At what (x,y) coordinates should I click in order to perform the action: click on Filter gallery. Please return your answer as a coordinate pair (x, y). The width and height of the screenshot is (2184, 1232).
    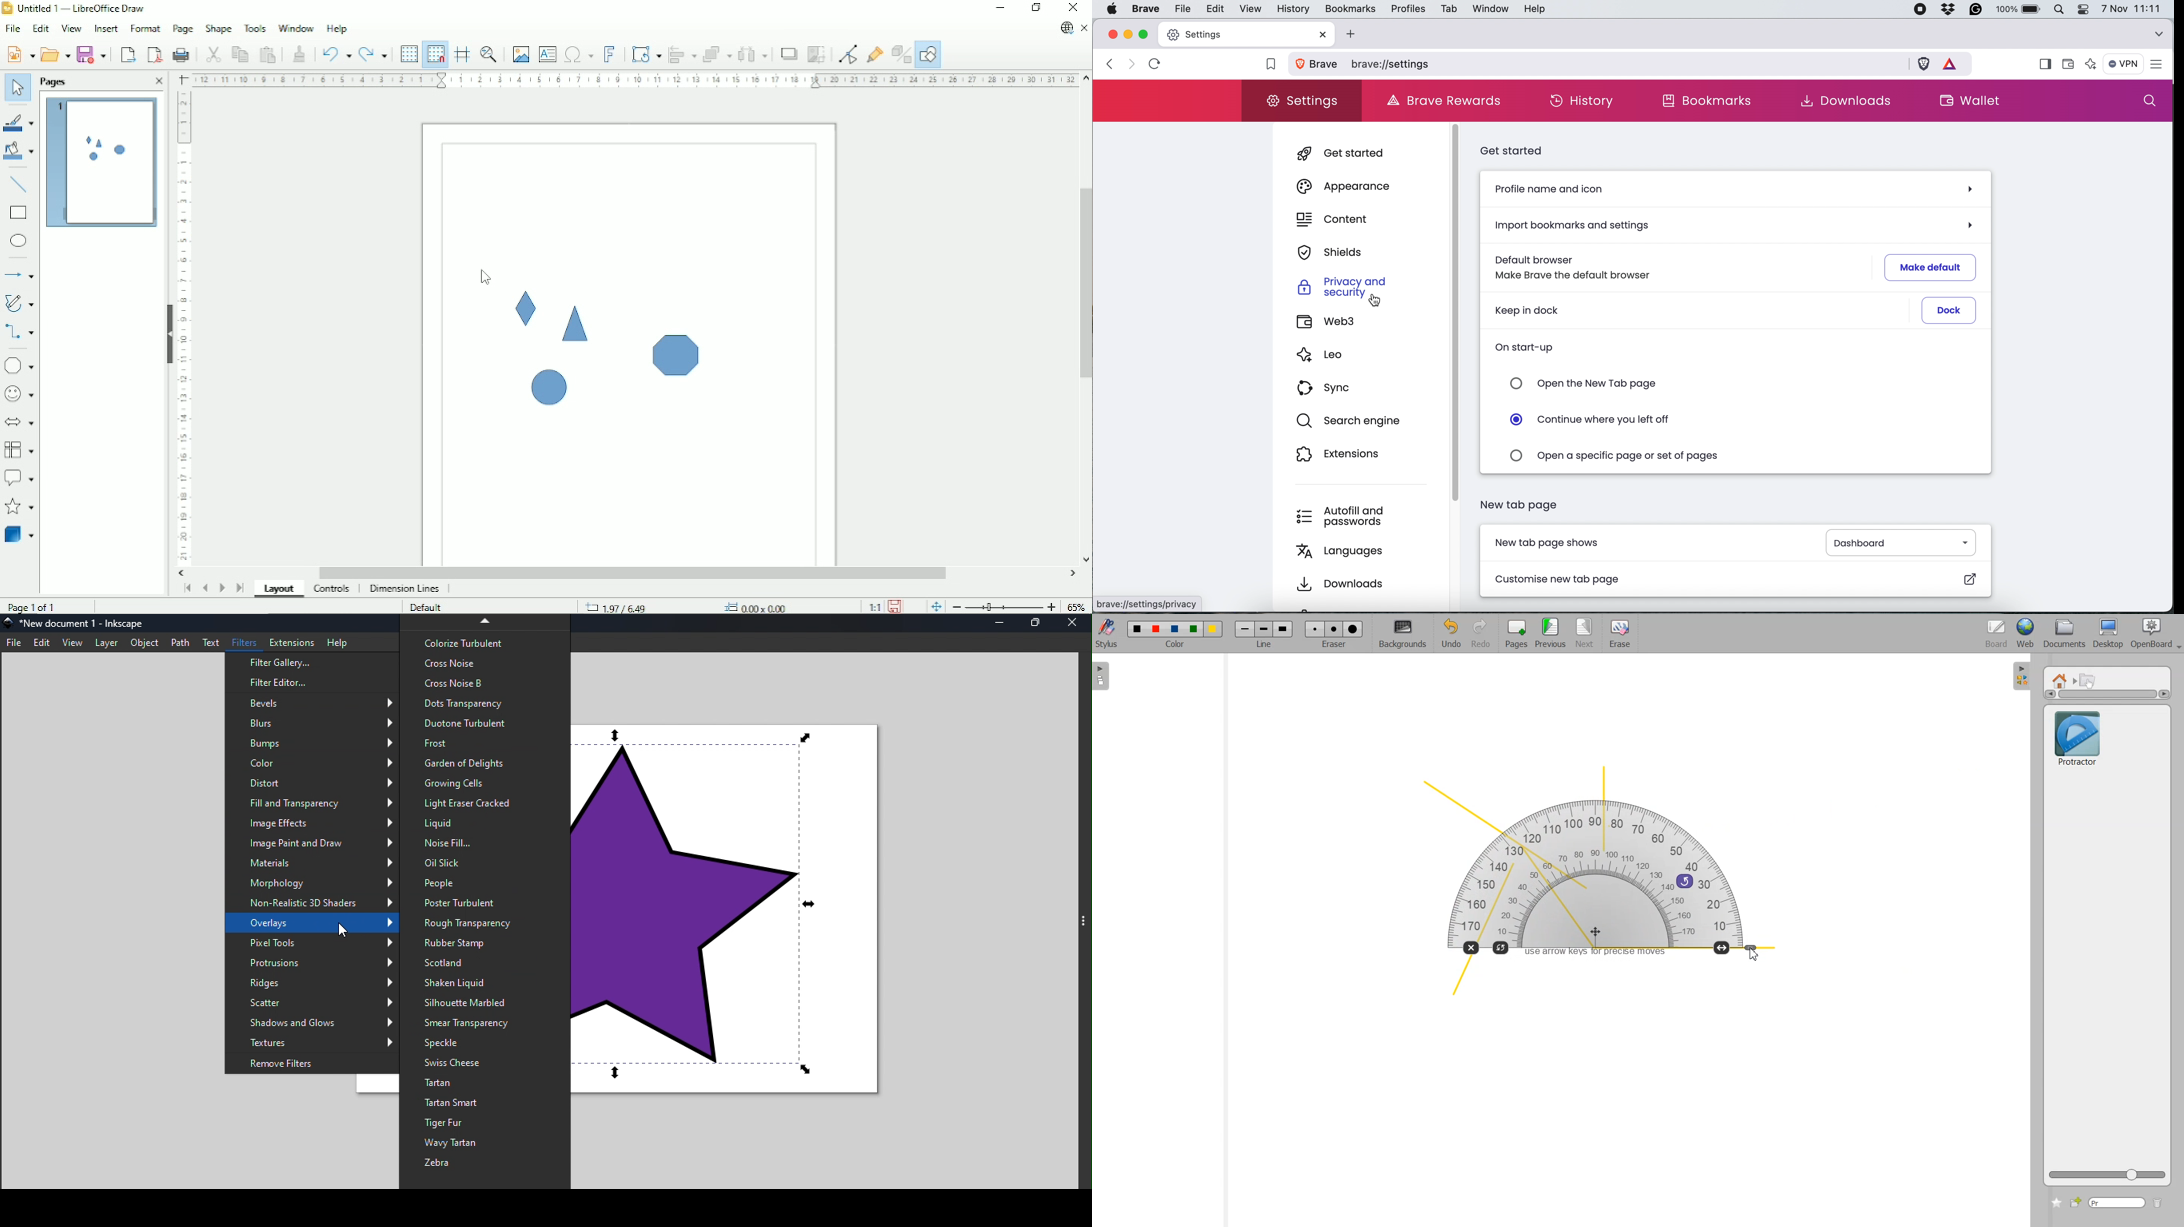
    Looking at the image, I should click on (310, 664).